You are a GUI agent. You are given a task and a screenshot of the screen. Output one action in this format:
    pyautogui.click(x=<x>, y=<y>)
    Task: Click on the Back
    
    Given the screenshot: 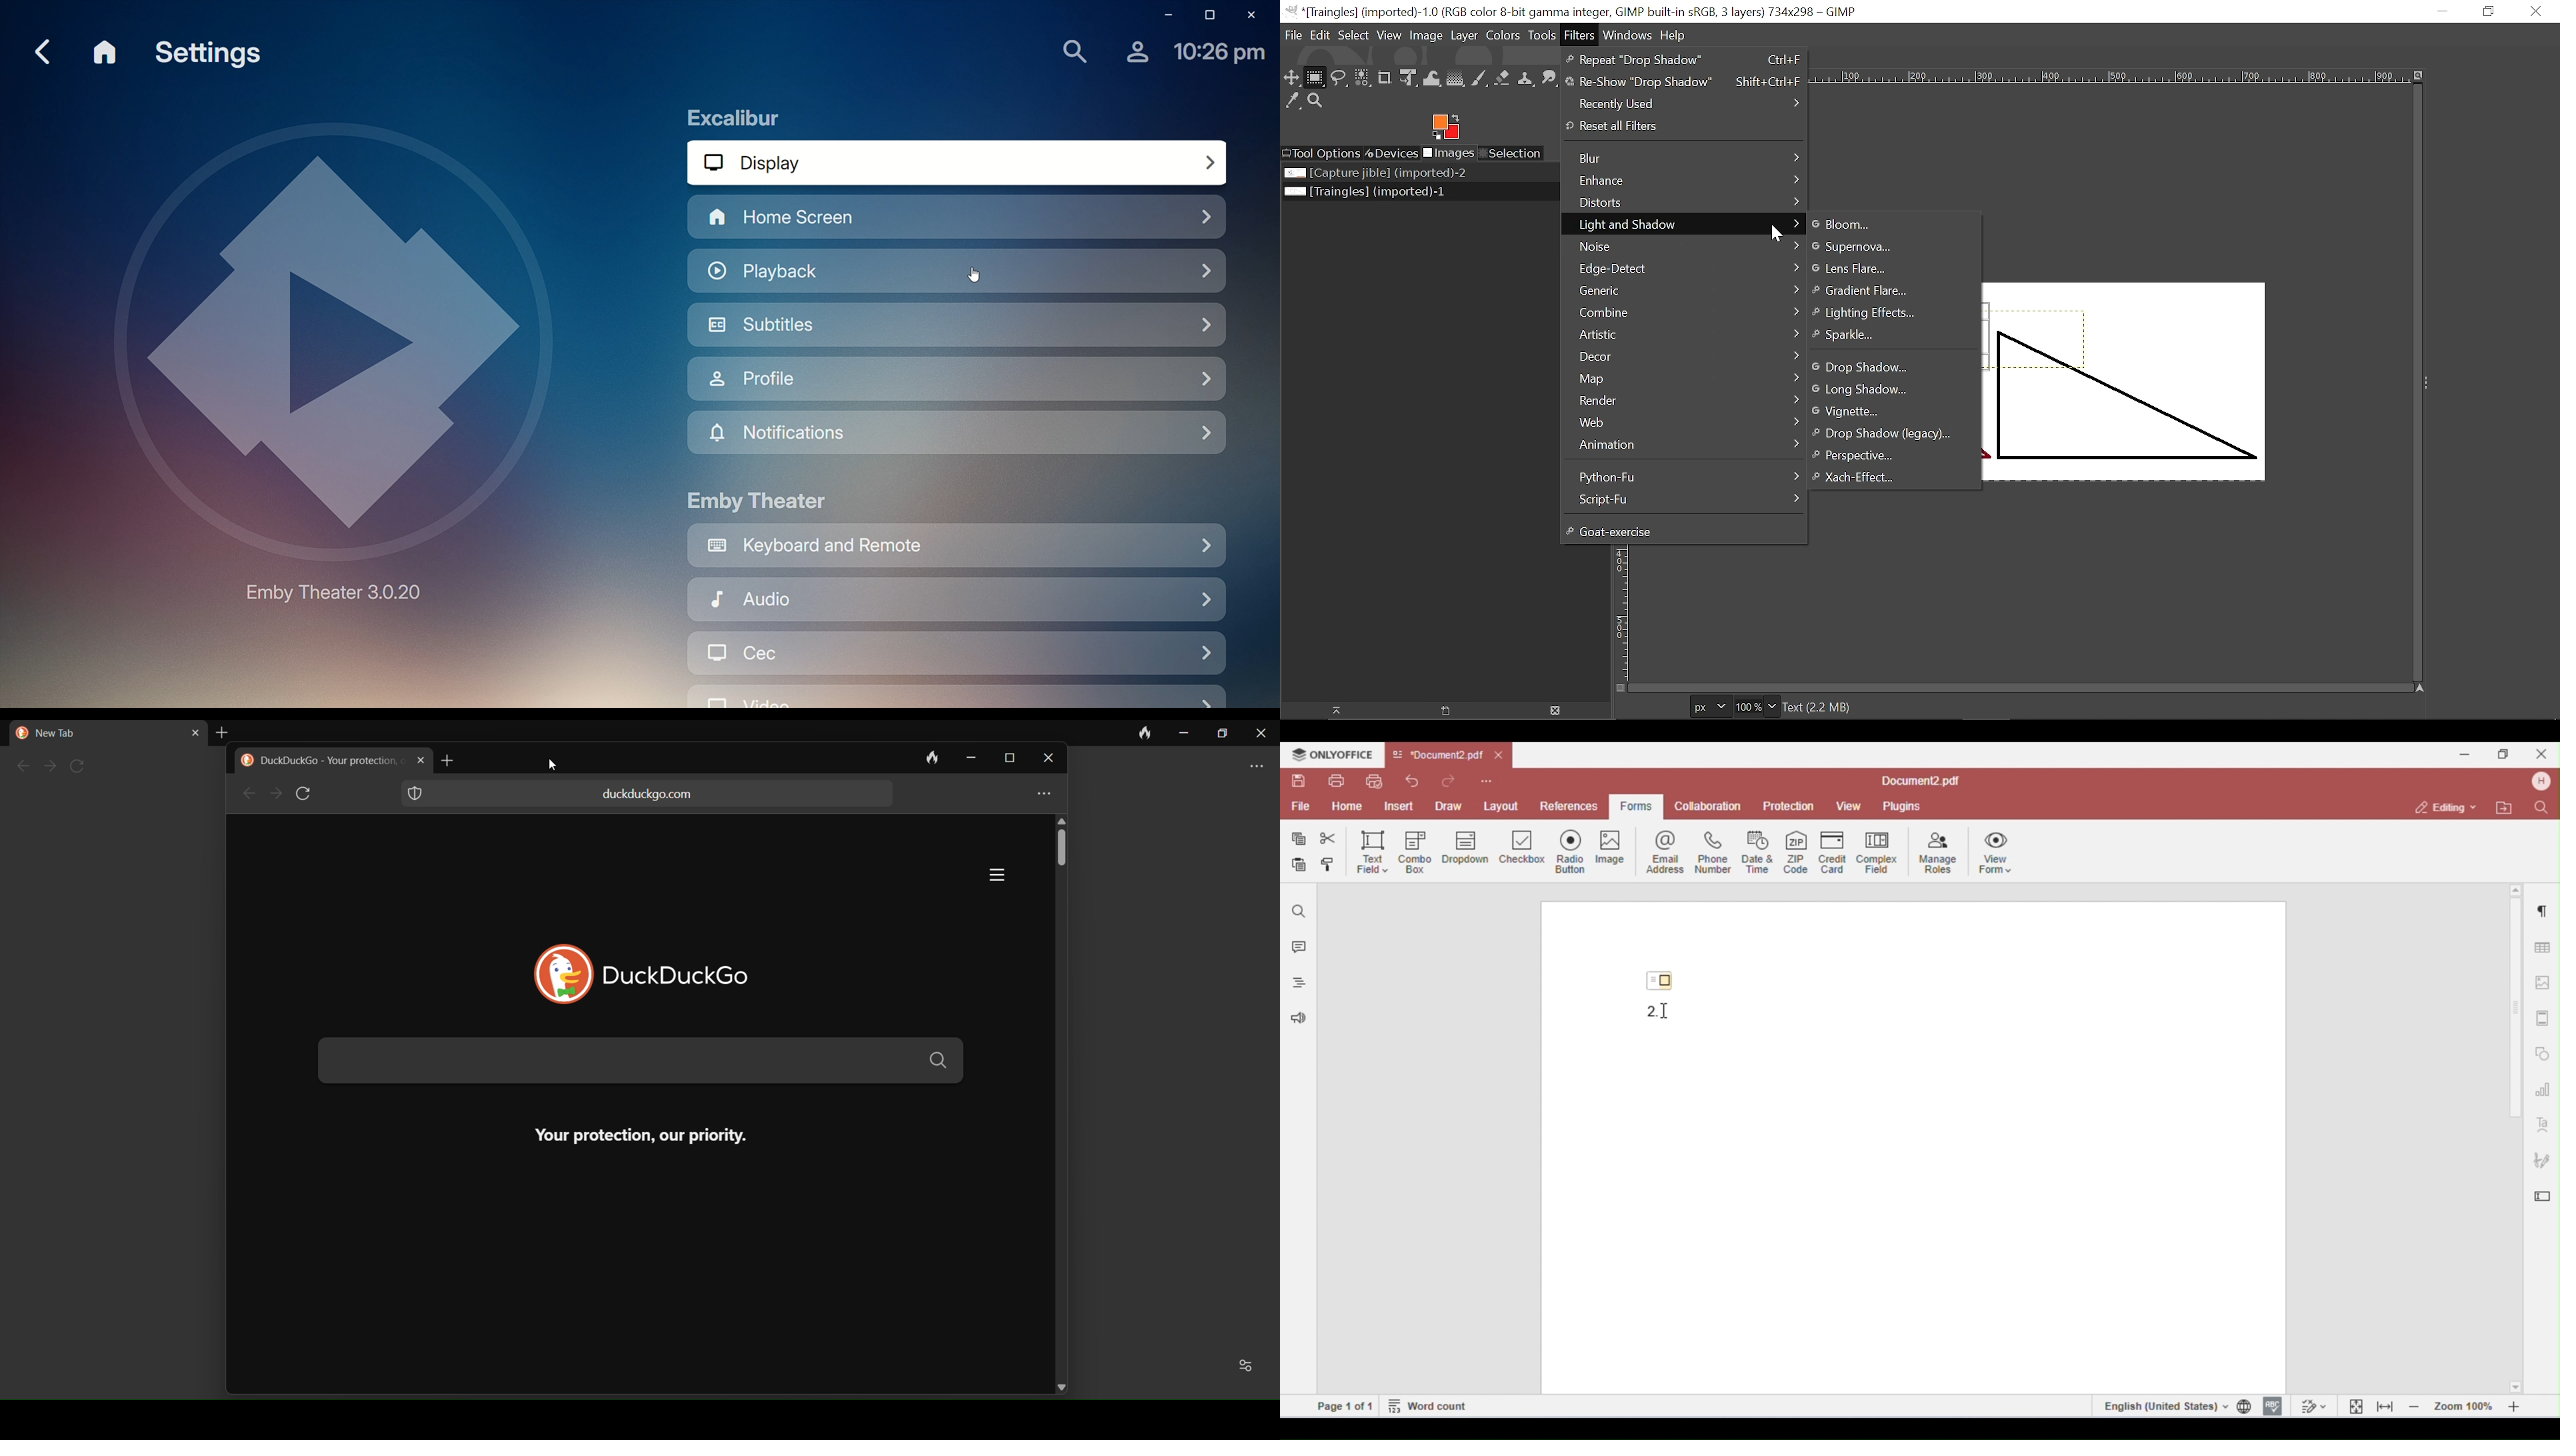 What is the action you would take?
    pyautogui.click(x=40, y=50)
    